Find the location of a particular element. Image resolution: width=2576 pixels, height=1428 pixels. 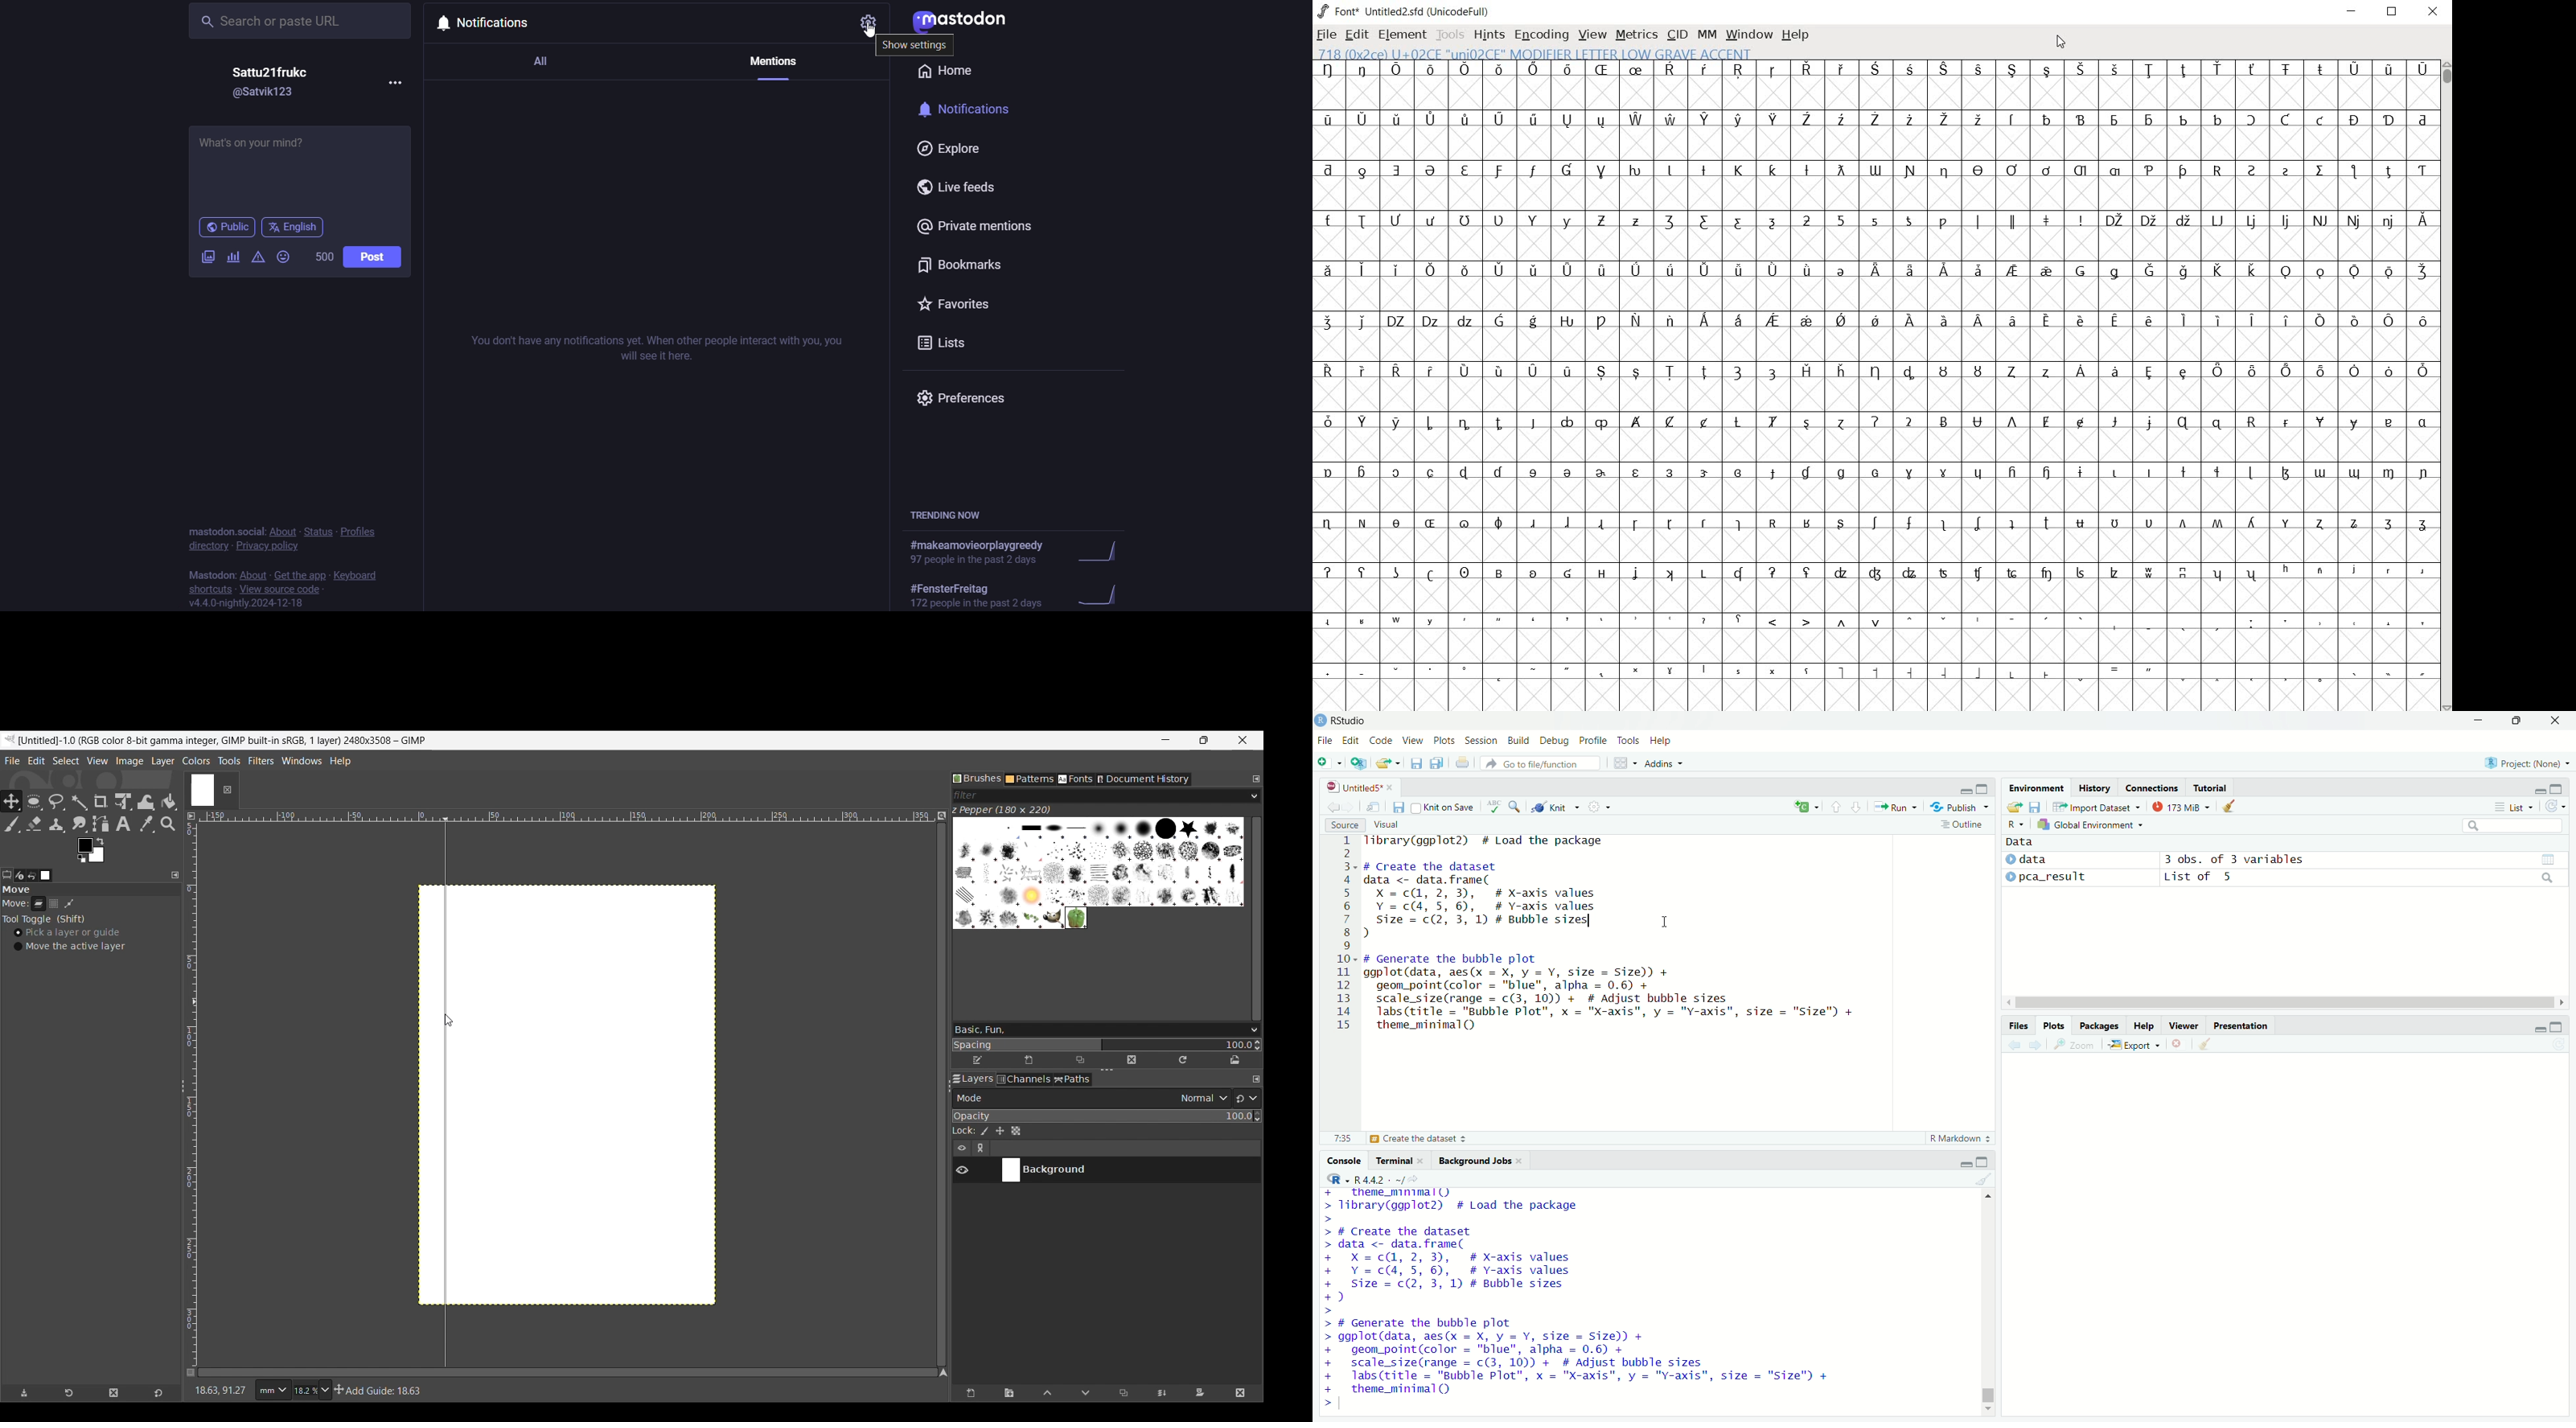

Unified transform tool is located at coordinates (122, 801).